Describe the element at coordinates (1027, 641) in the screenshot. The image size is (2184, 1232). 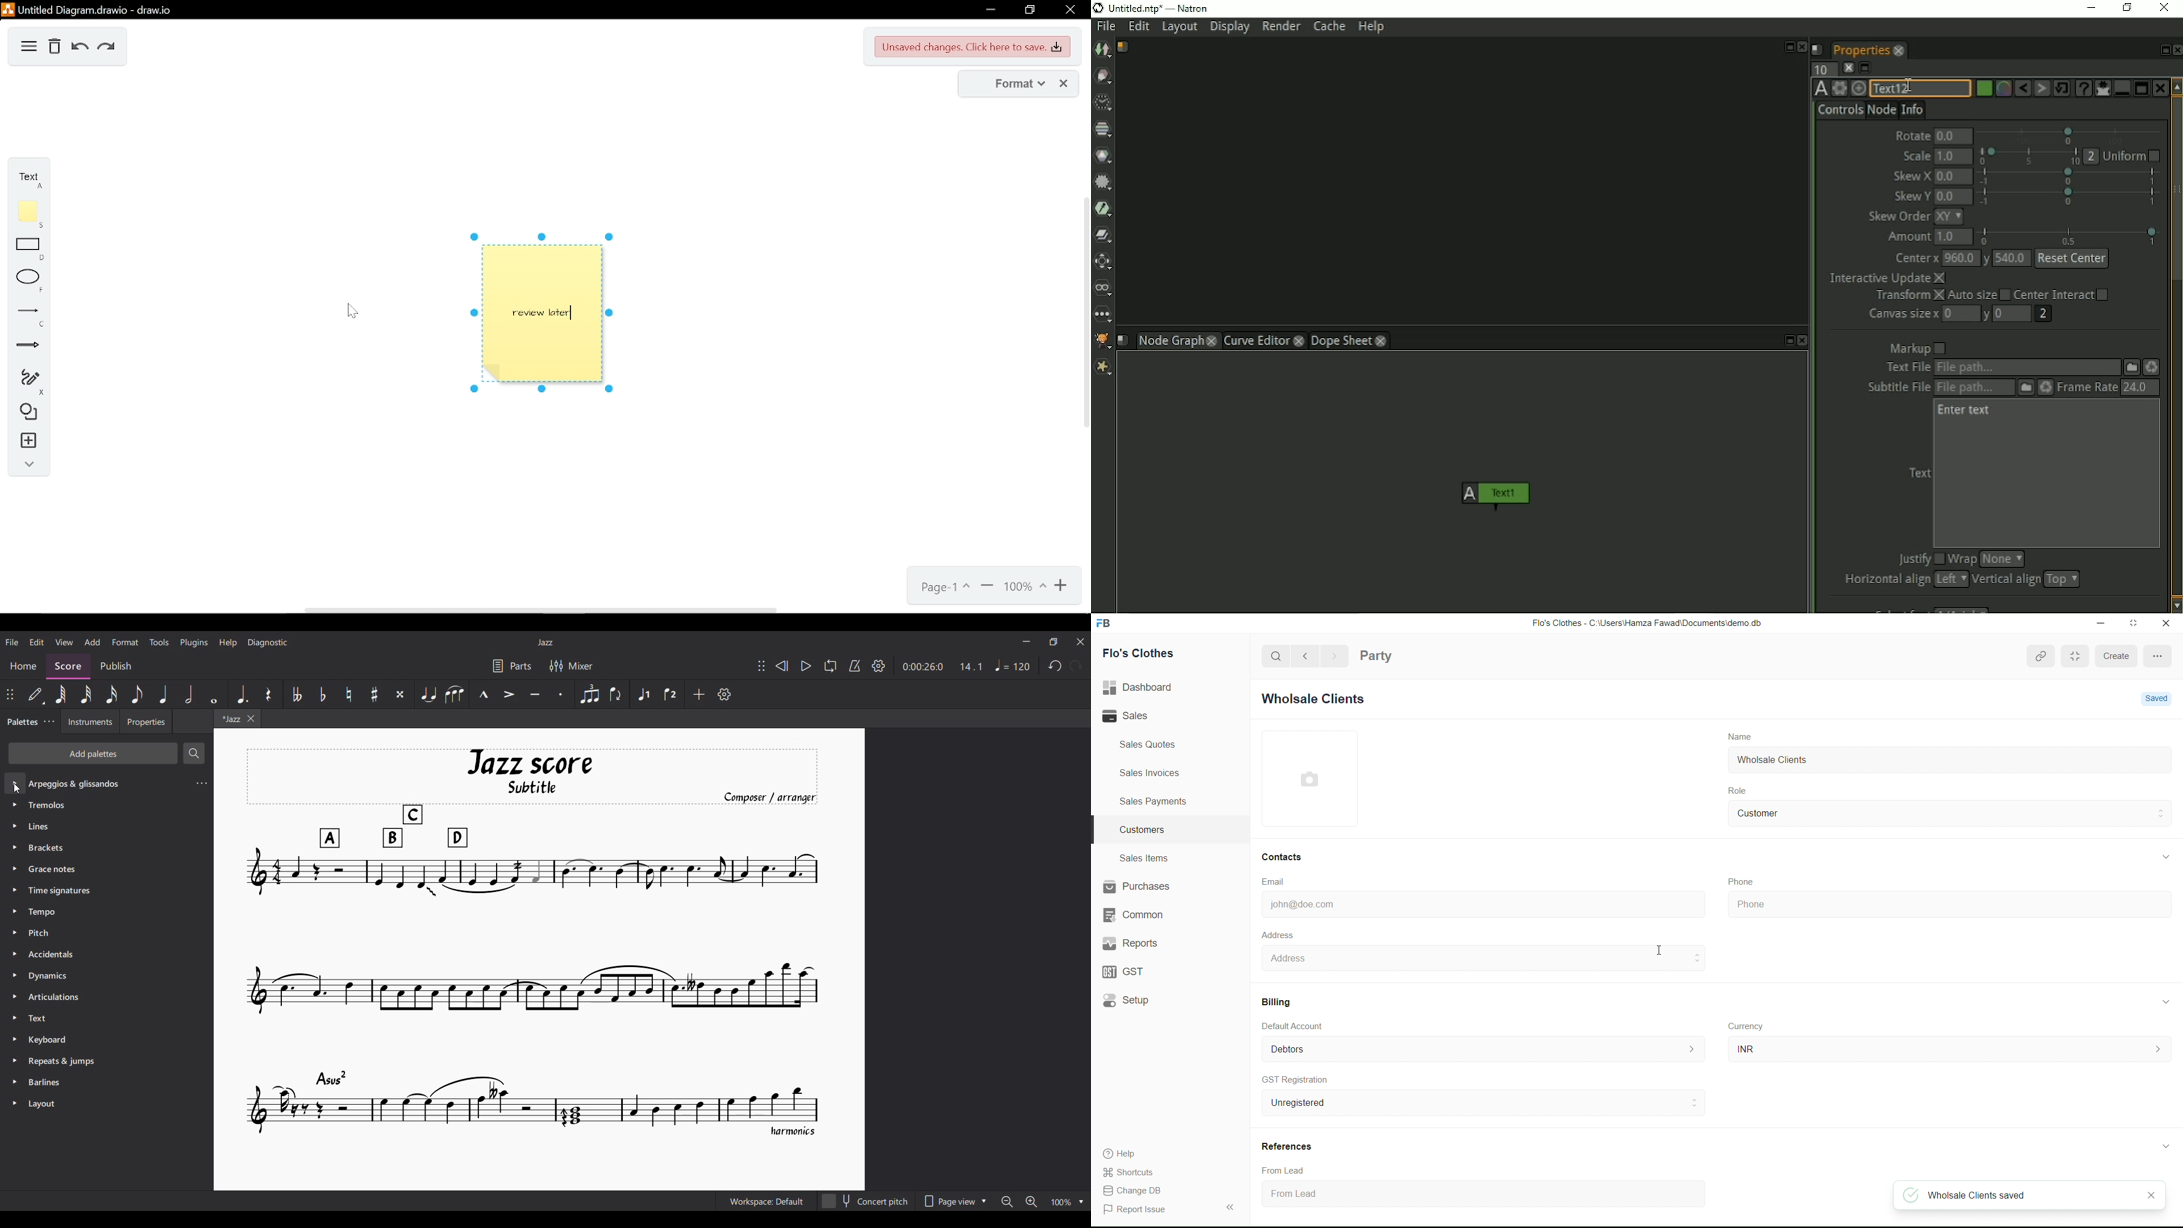
I see `Minimize` at that location.